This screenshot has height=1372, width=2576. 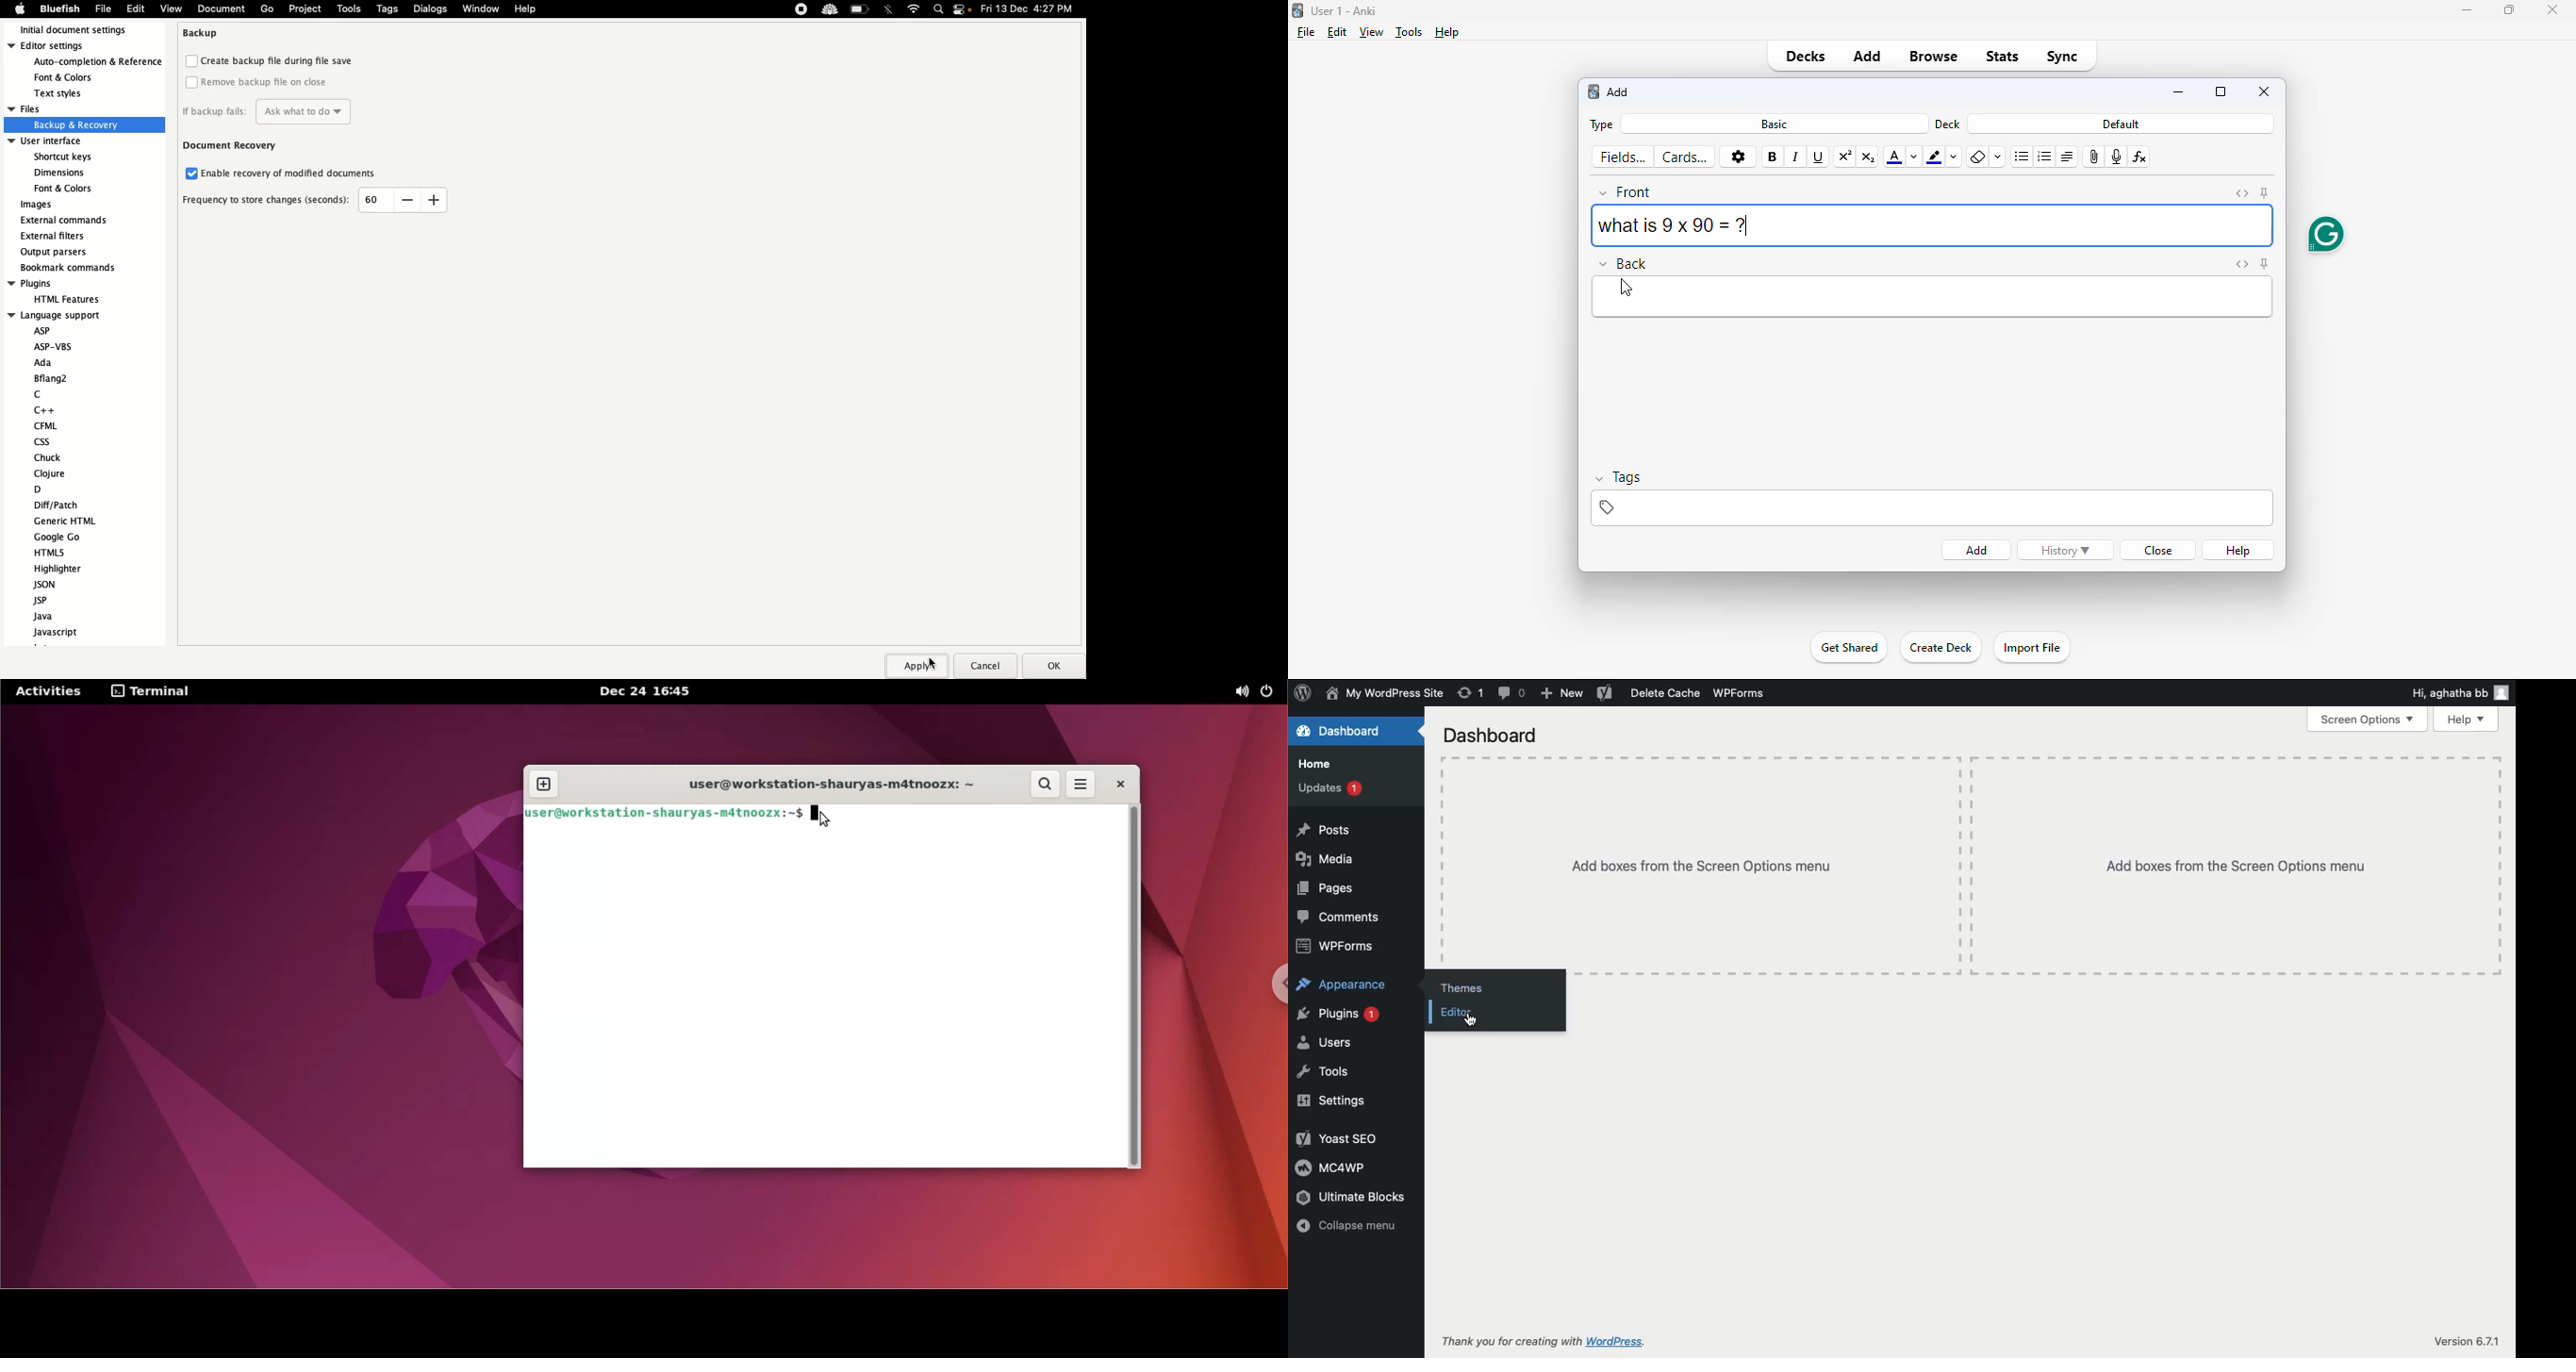 I want to click on underline, so click(x=1819, y=157).